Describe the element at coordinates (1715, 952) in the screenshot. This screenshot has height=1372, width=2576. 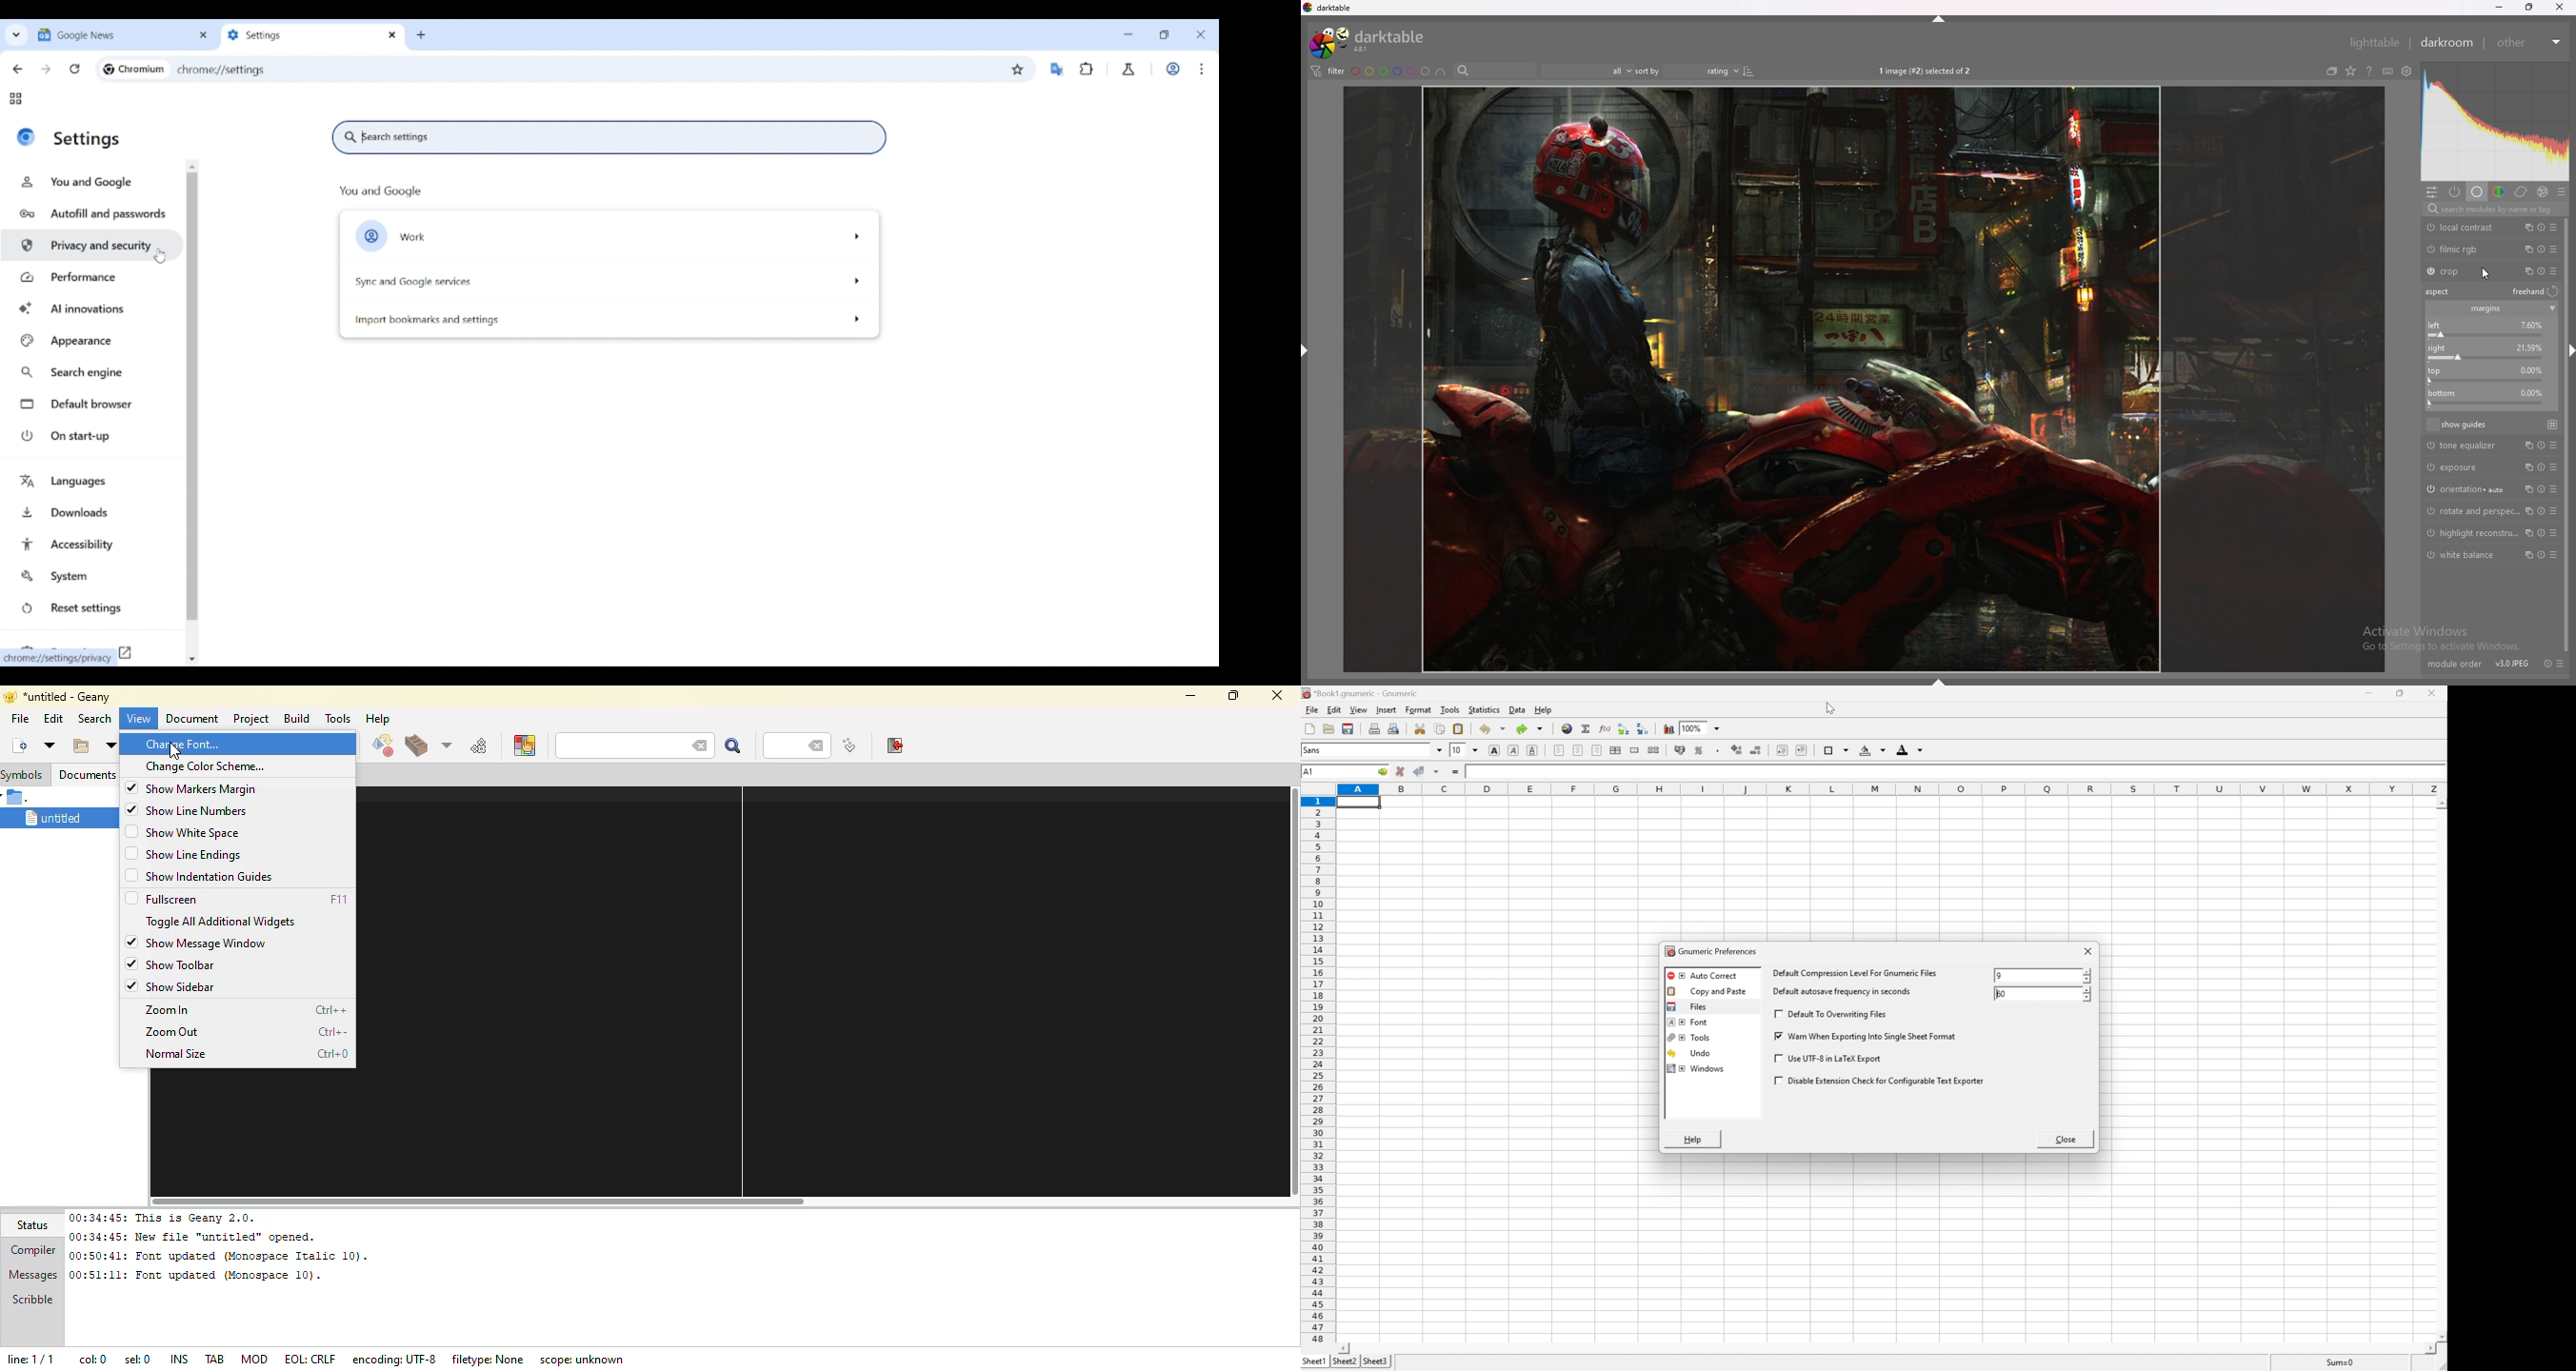
I see `gnumeric preferences` at that location.